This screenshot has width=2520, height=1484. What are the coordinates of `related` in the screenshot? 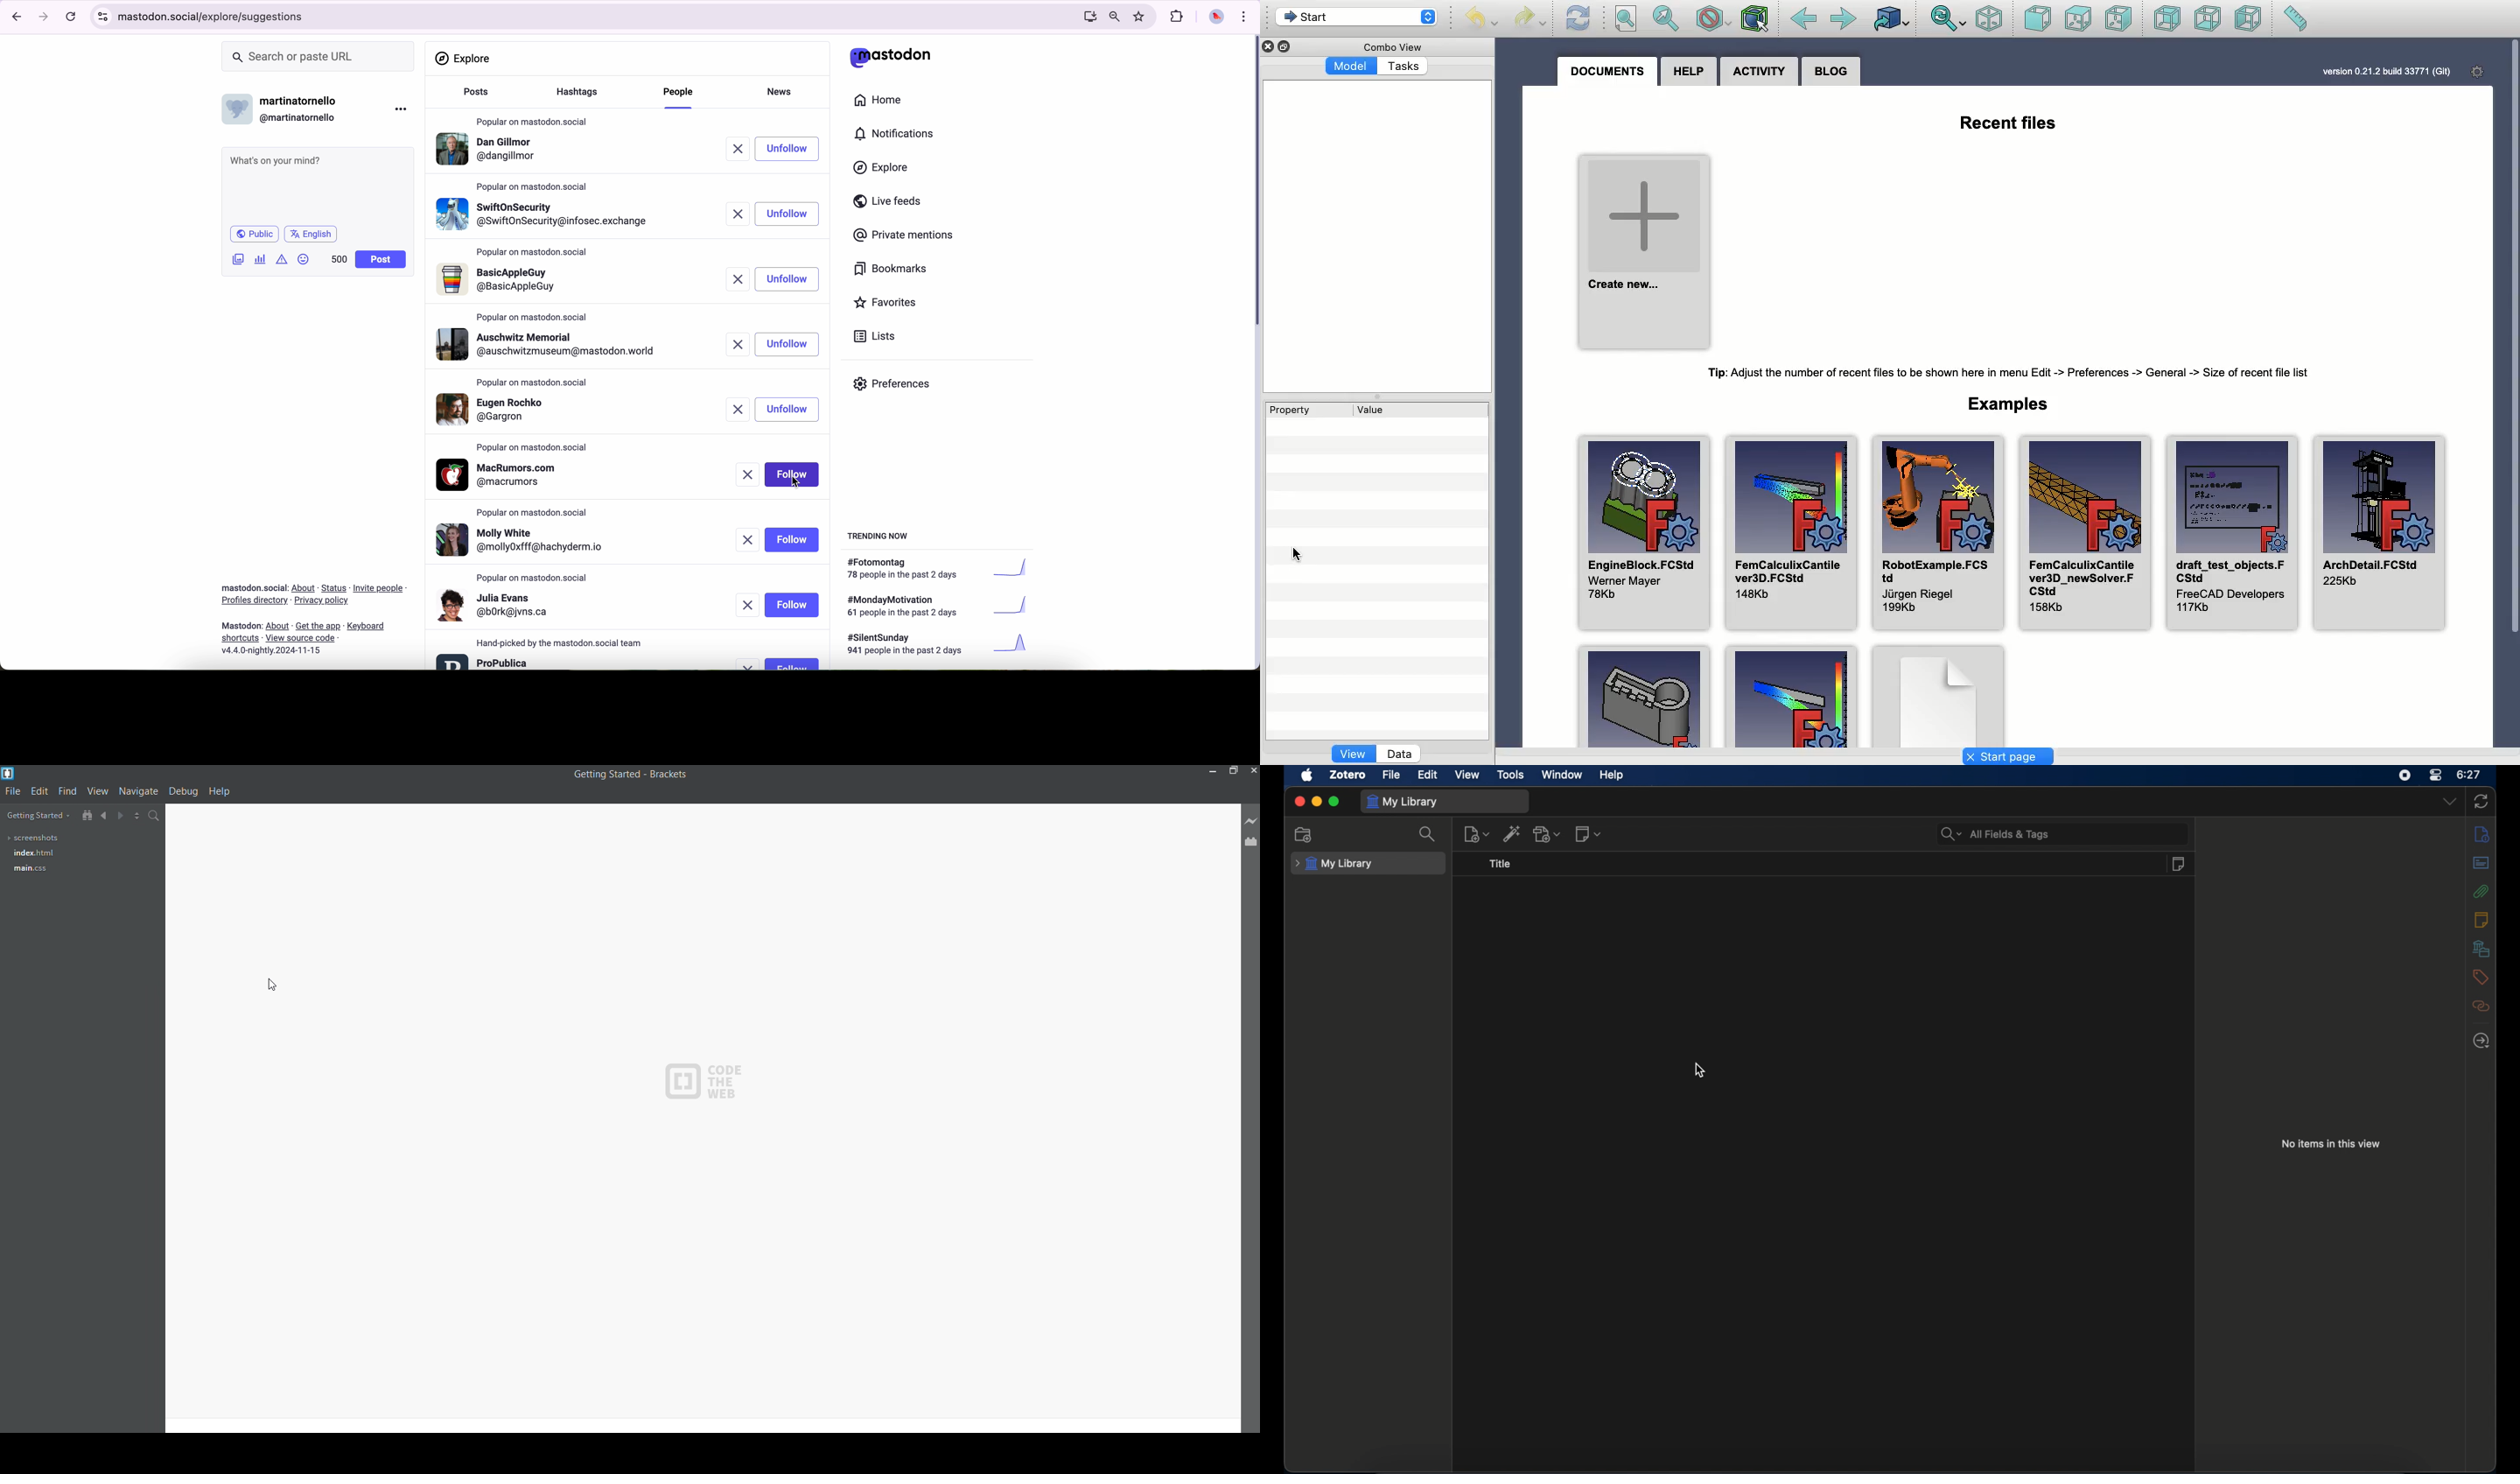 It's located at (2481, 1006).